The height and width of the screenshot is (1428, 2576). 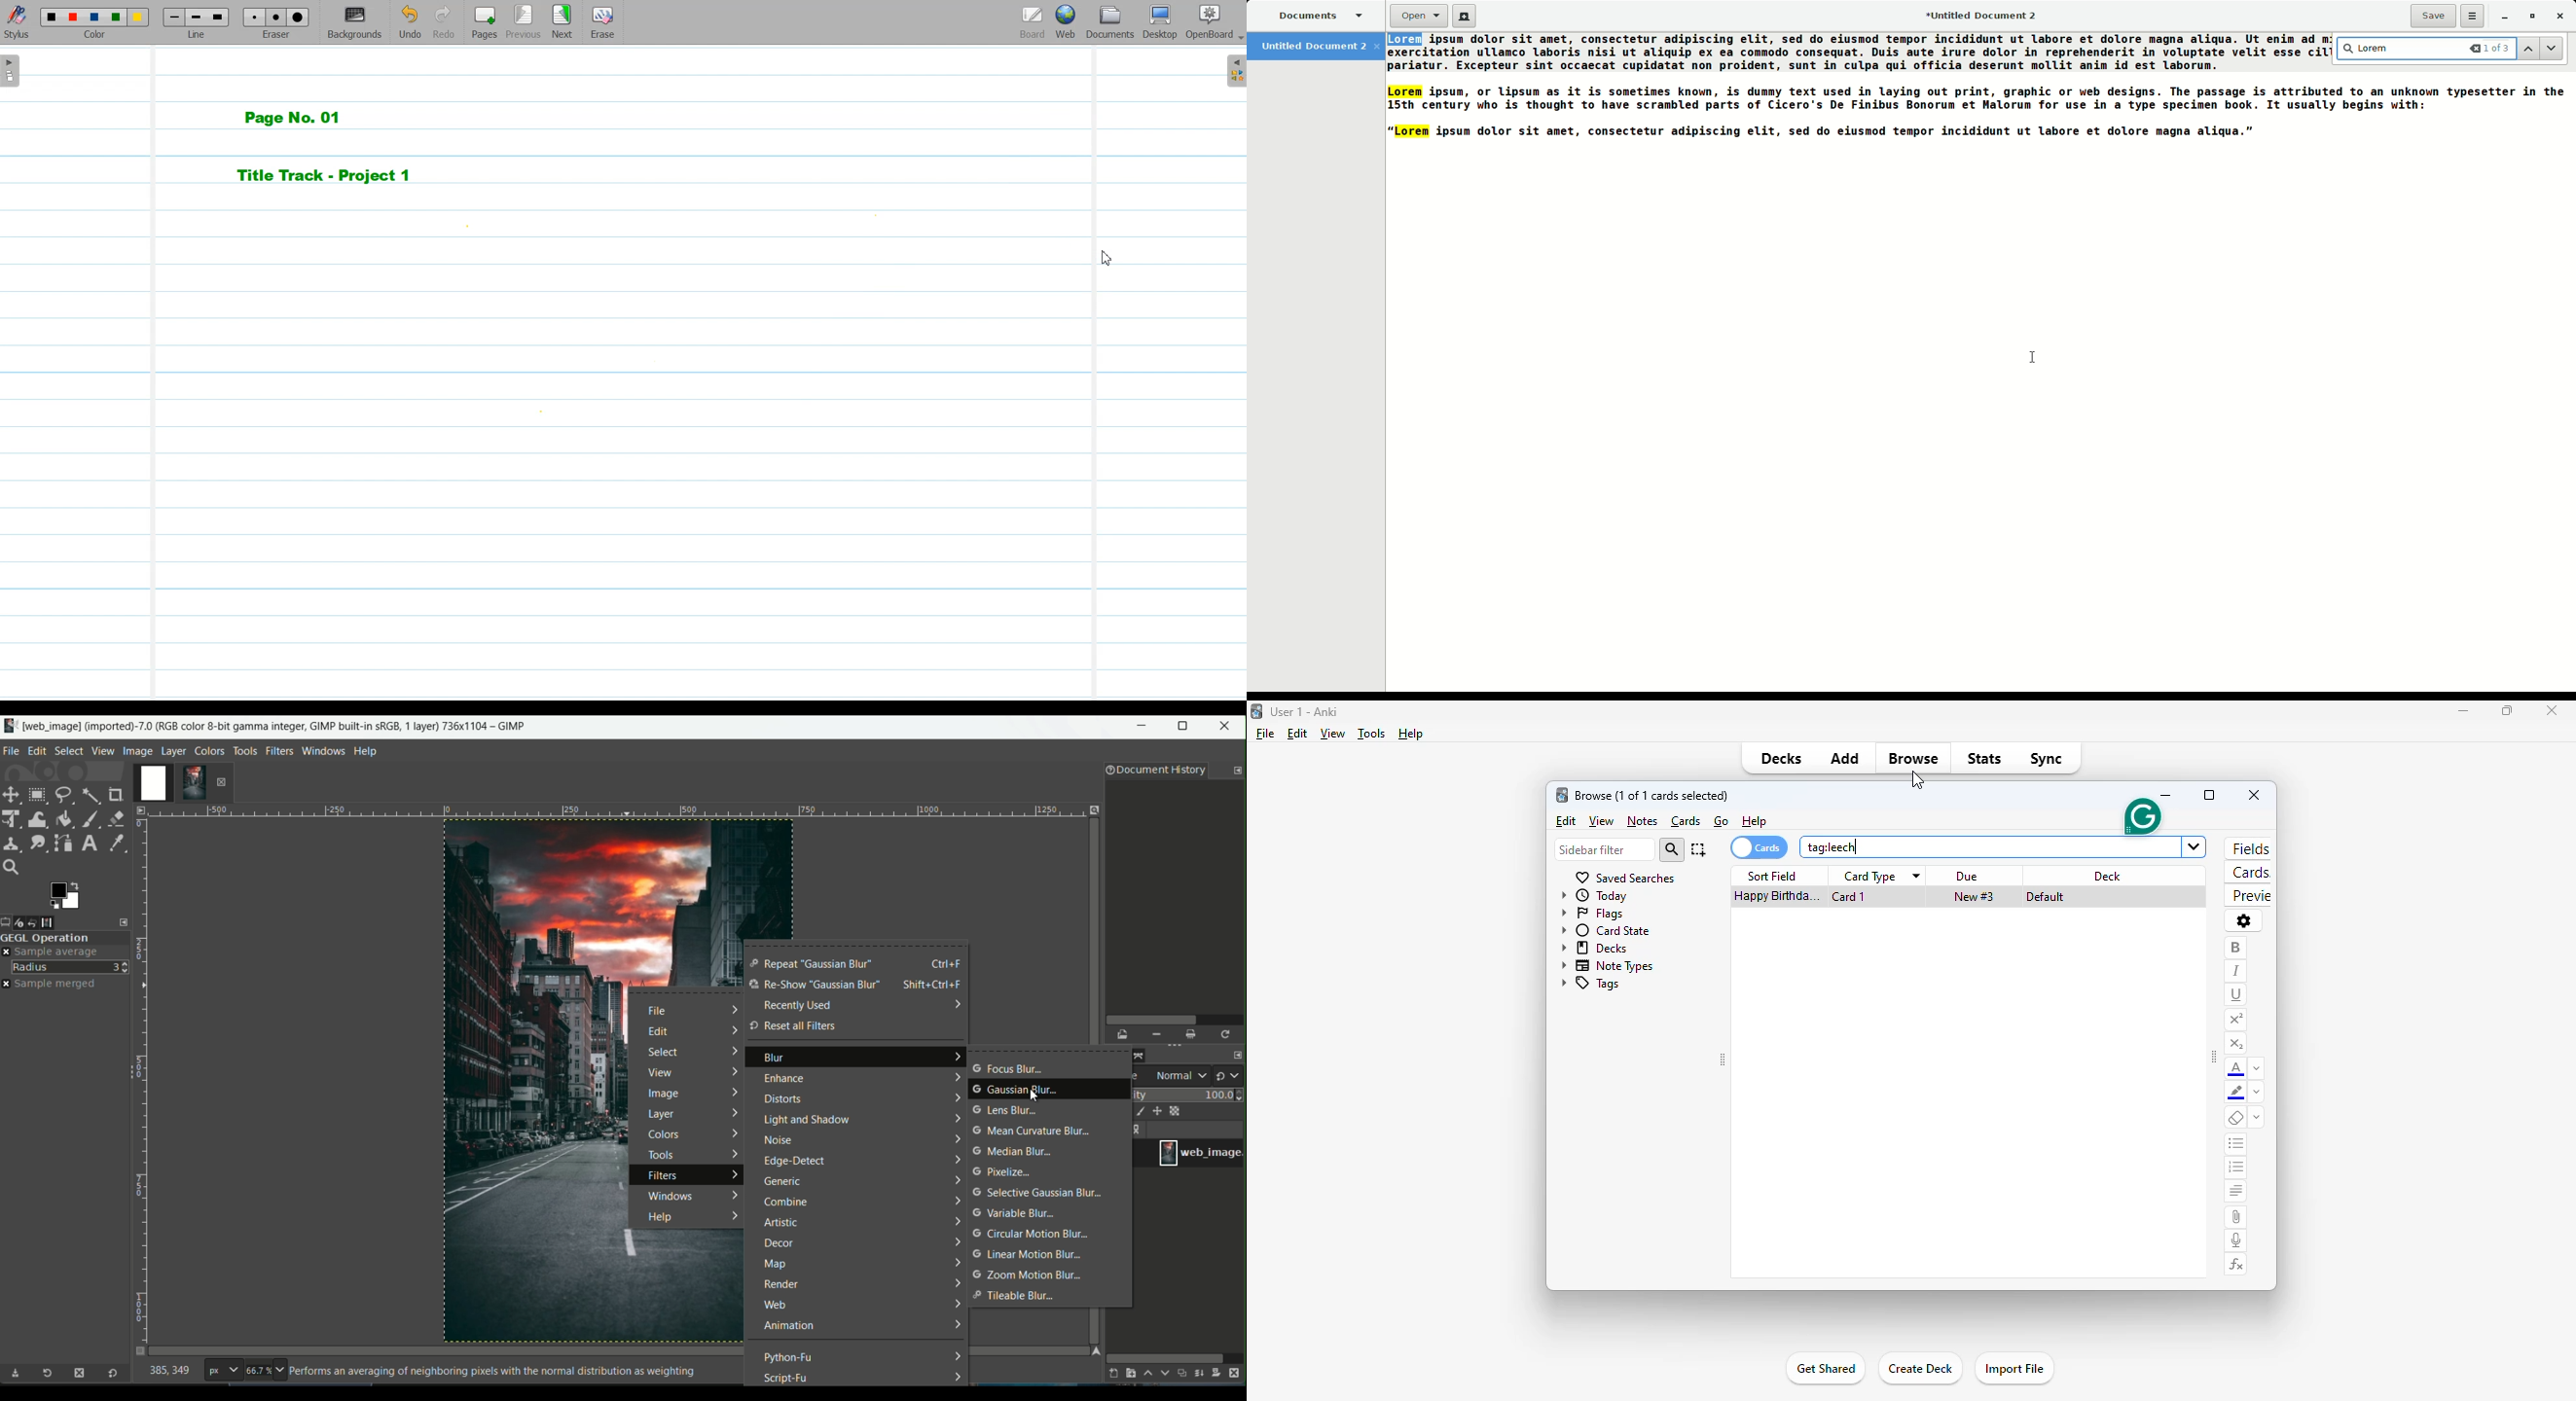 I want to click on Paragraphs, so click(x=2454, y=107).